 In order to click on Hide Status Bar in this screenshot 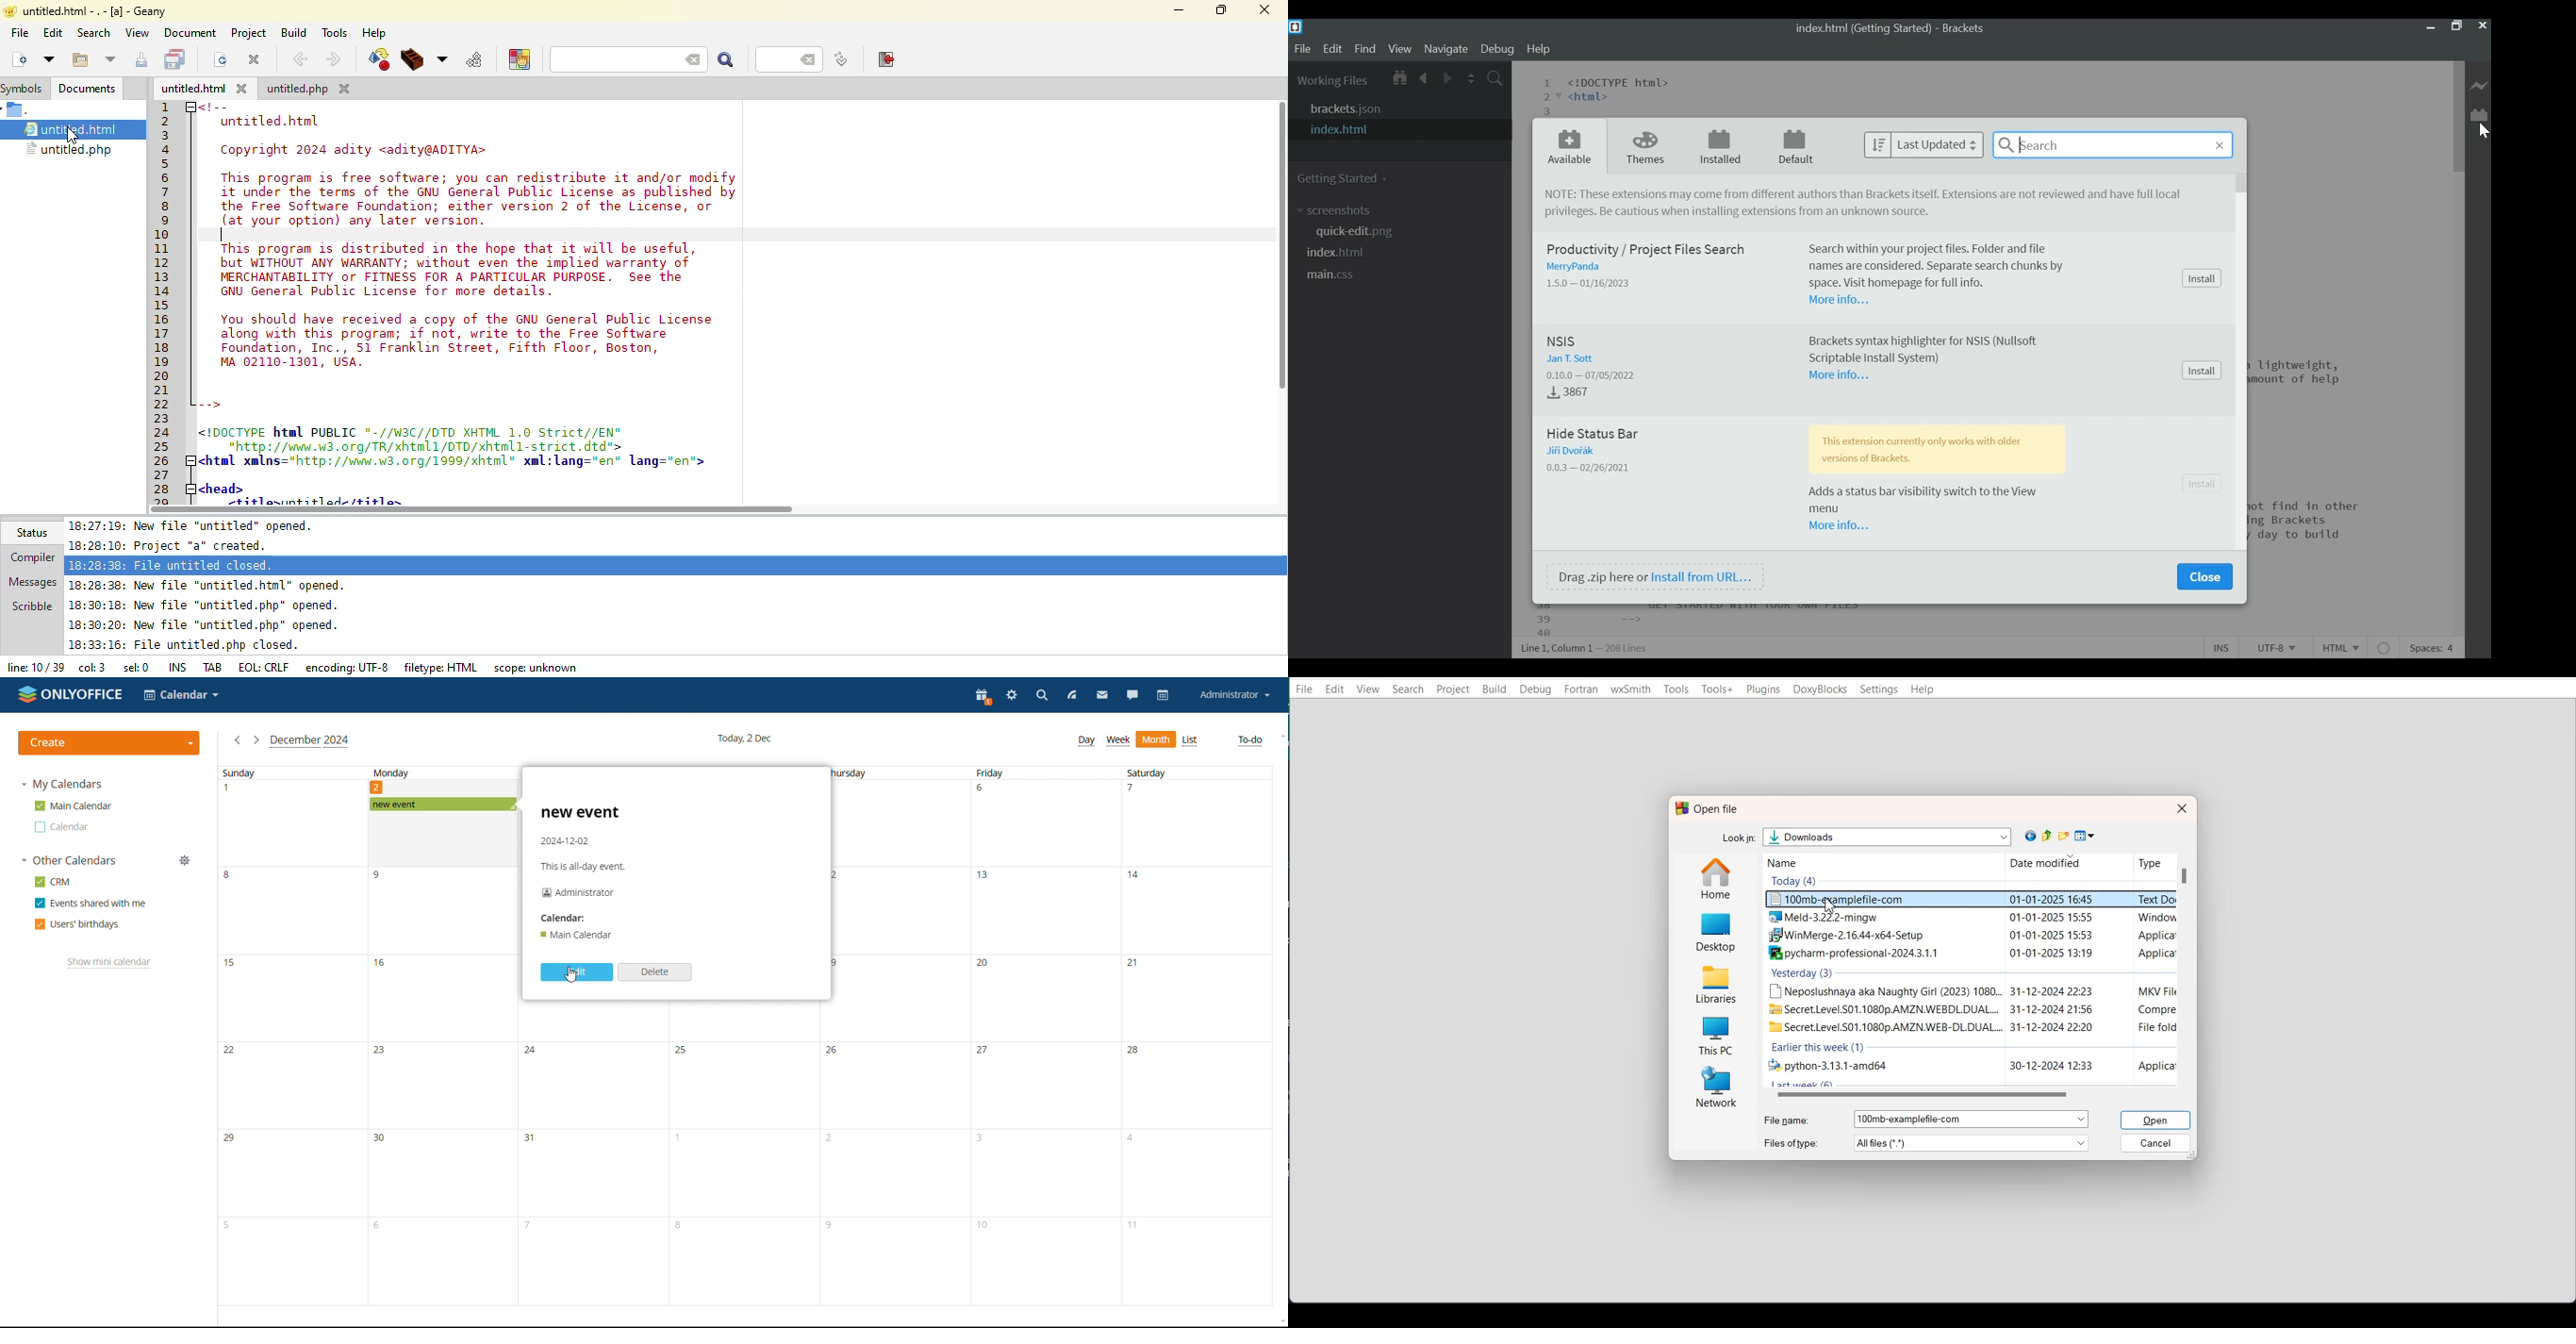, I will do `click(1596, 434)`.